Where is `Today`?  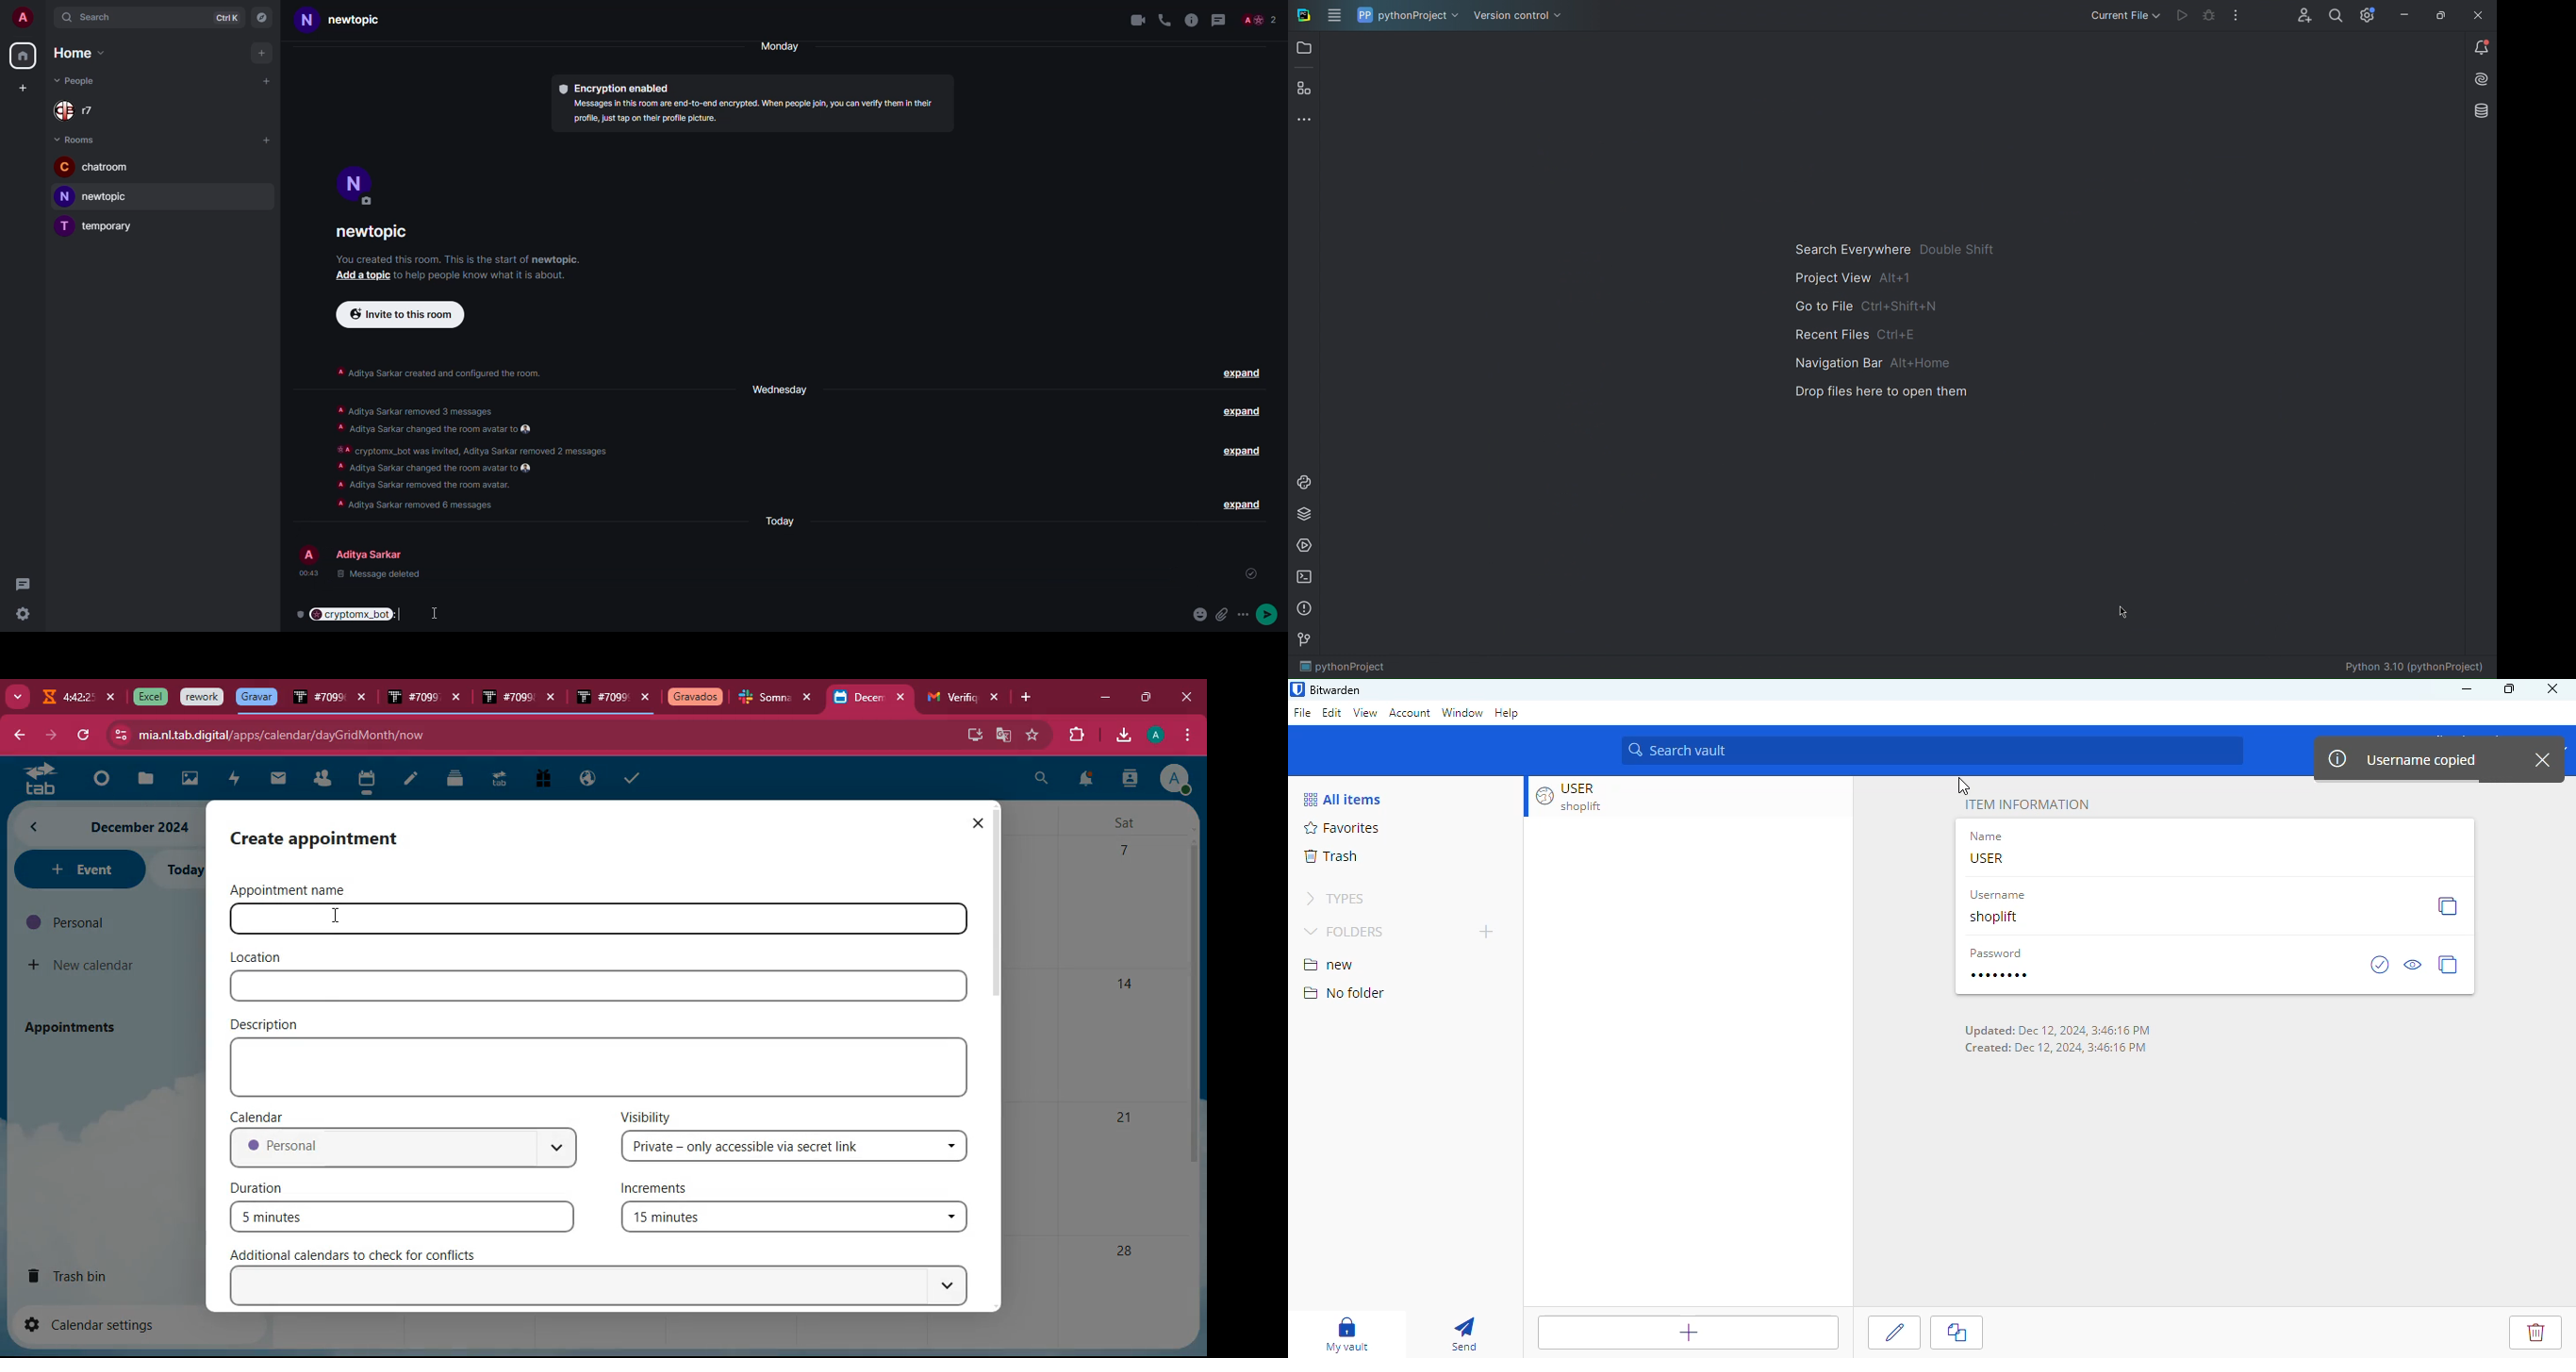 Today is located at coordinates (783, 521).